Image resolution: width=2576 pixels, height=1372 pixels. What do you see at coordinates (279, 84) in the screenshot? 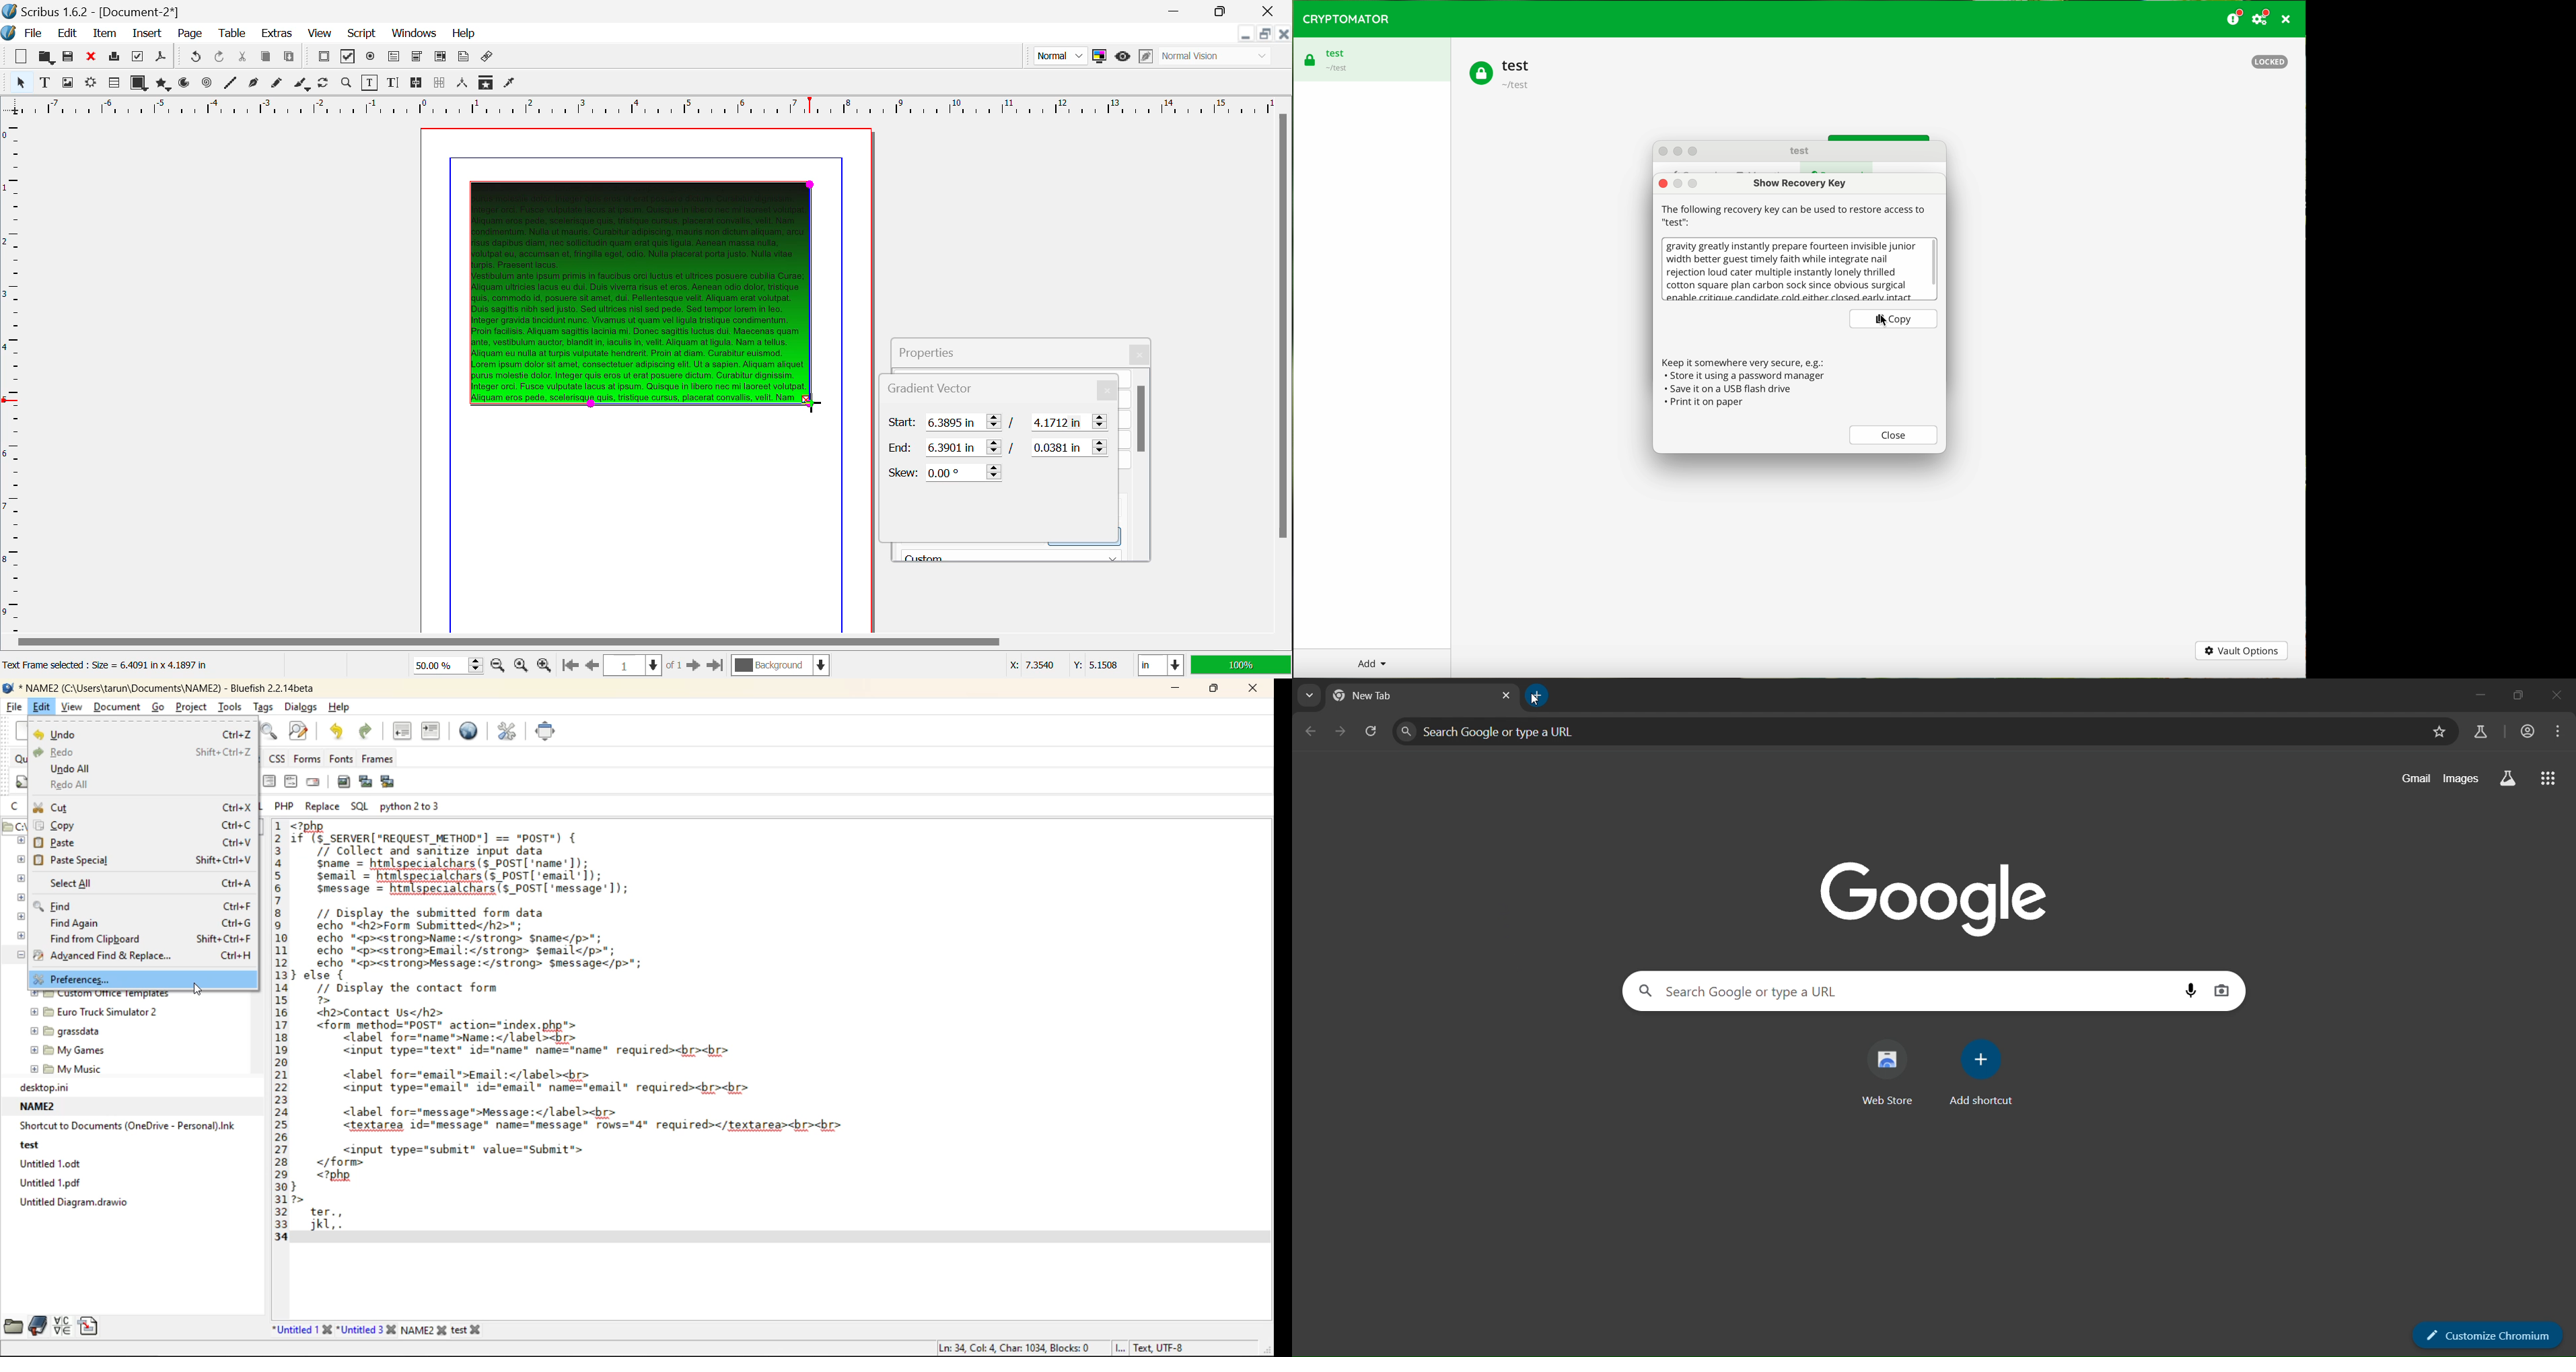
I see `Freehand` at bounding box center [279, 84].